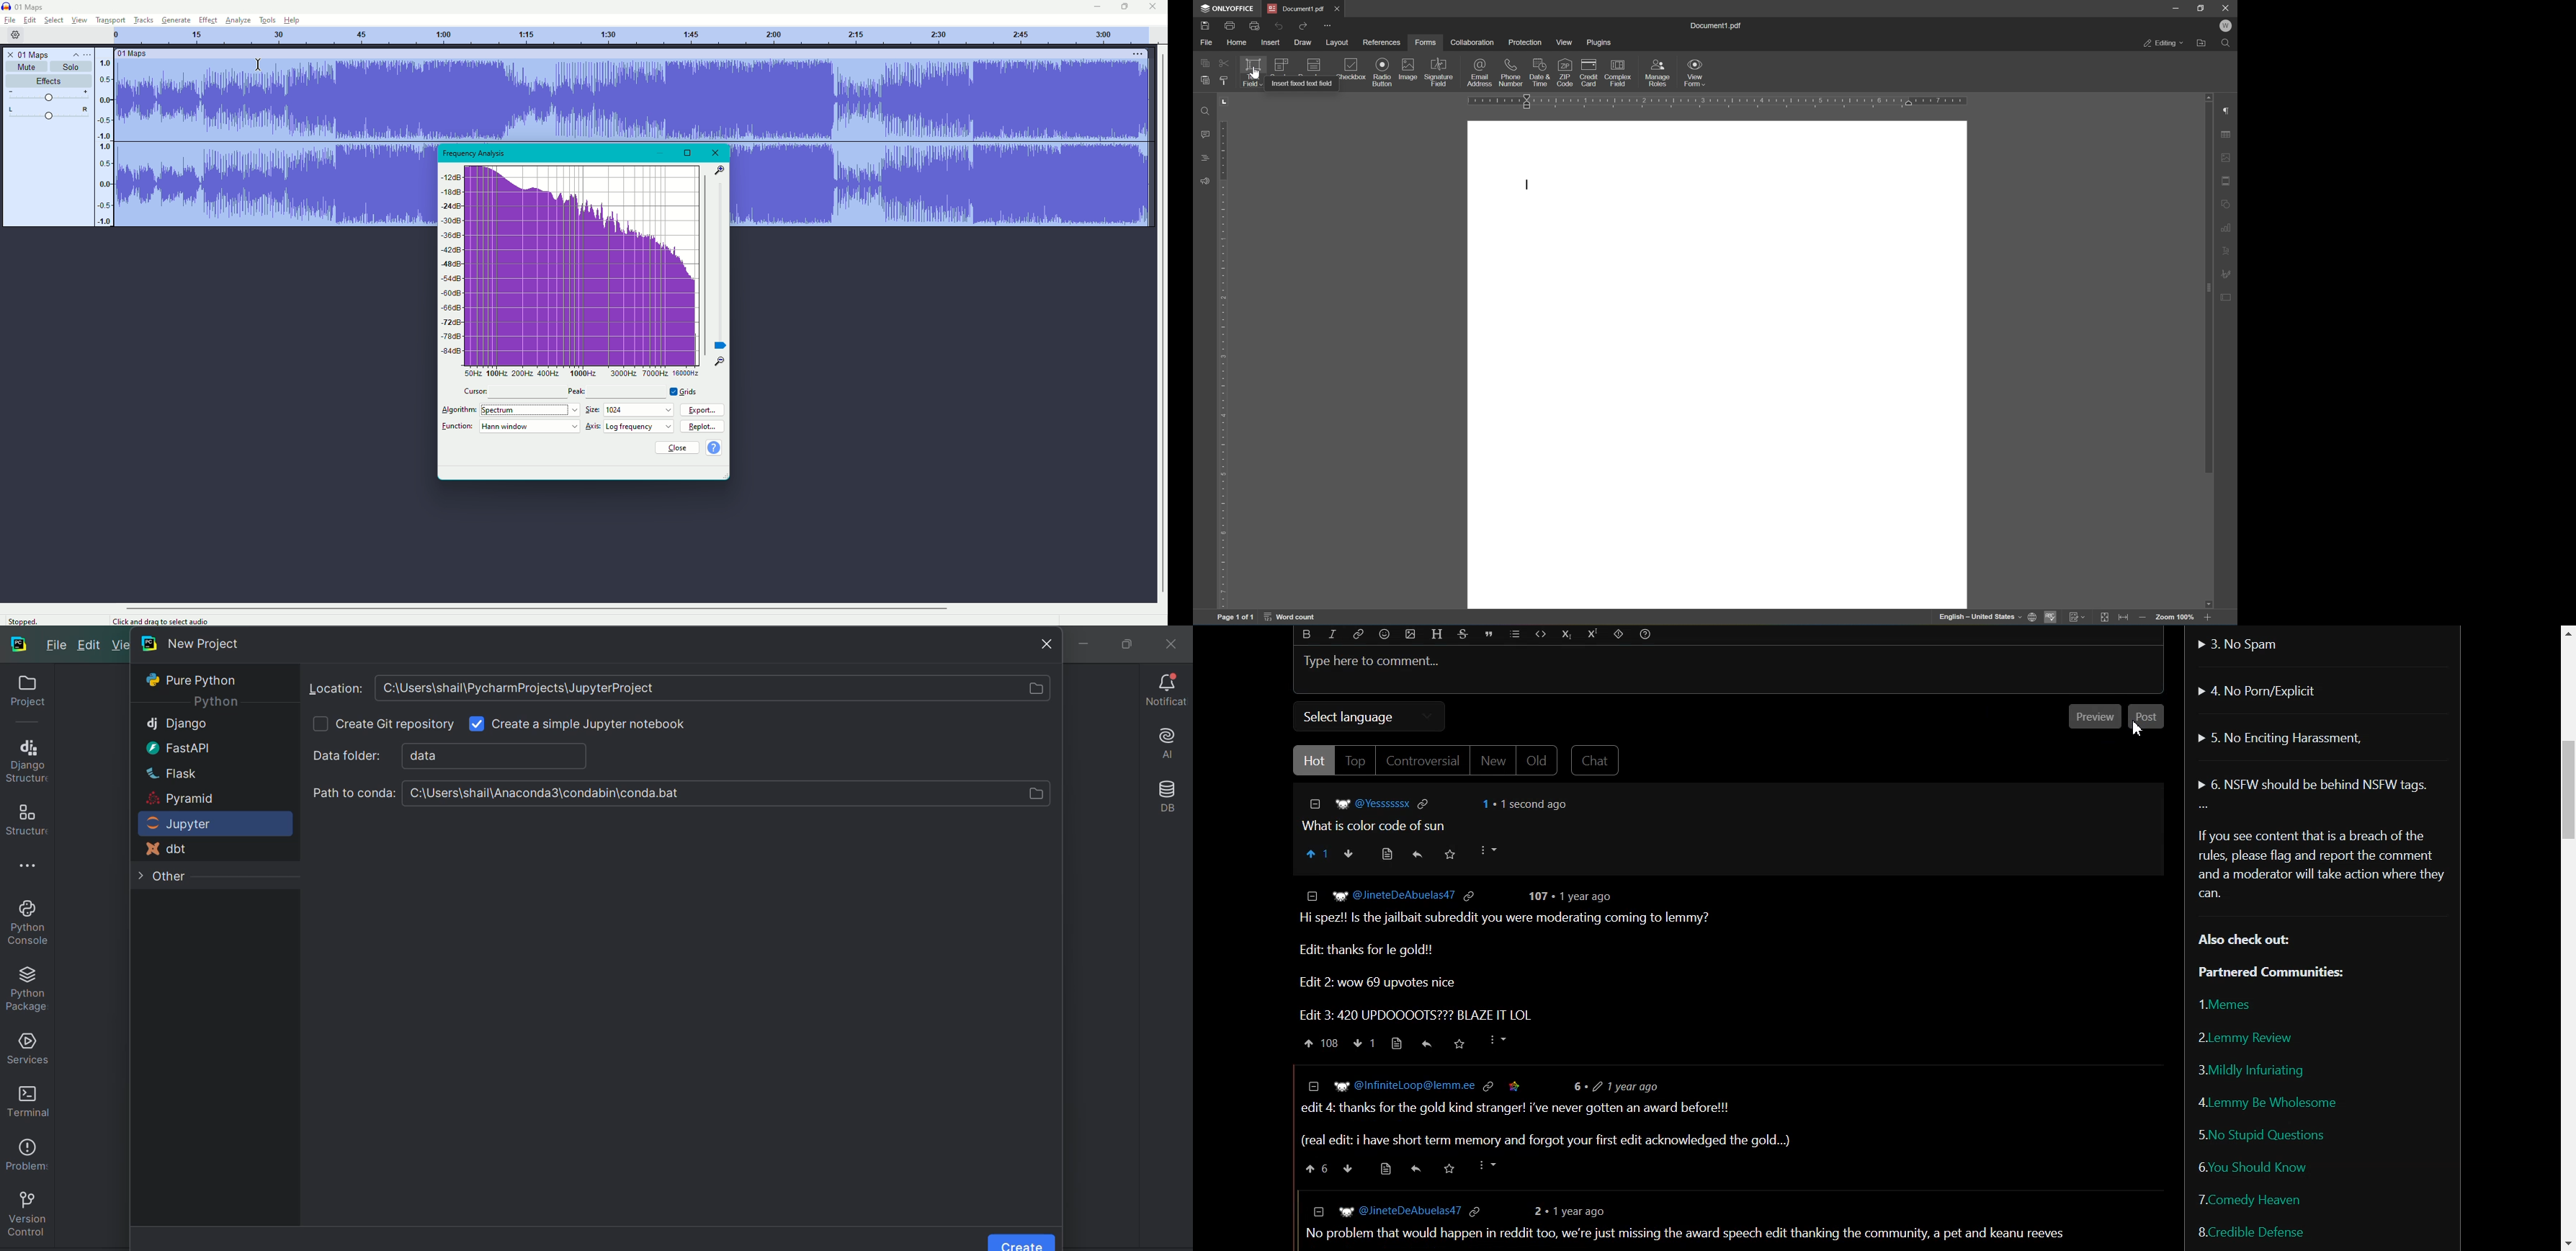  I want to click on Edit: thanks for le gold!!, so click(1376, 951).